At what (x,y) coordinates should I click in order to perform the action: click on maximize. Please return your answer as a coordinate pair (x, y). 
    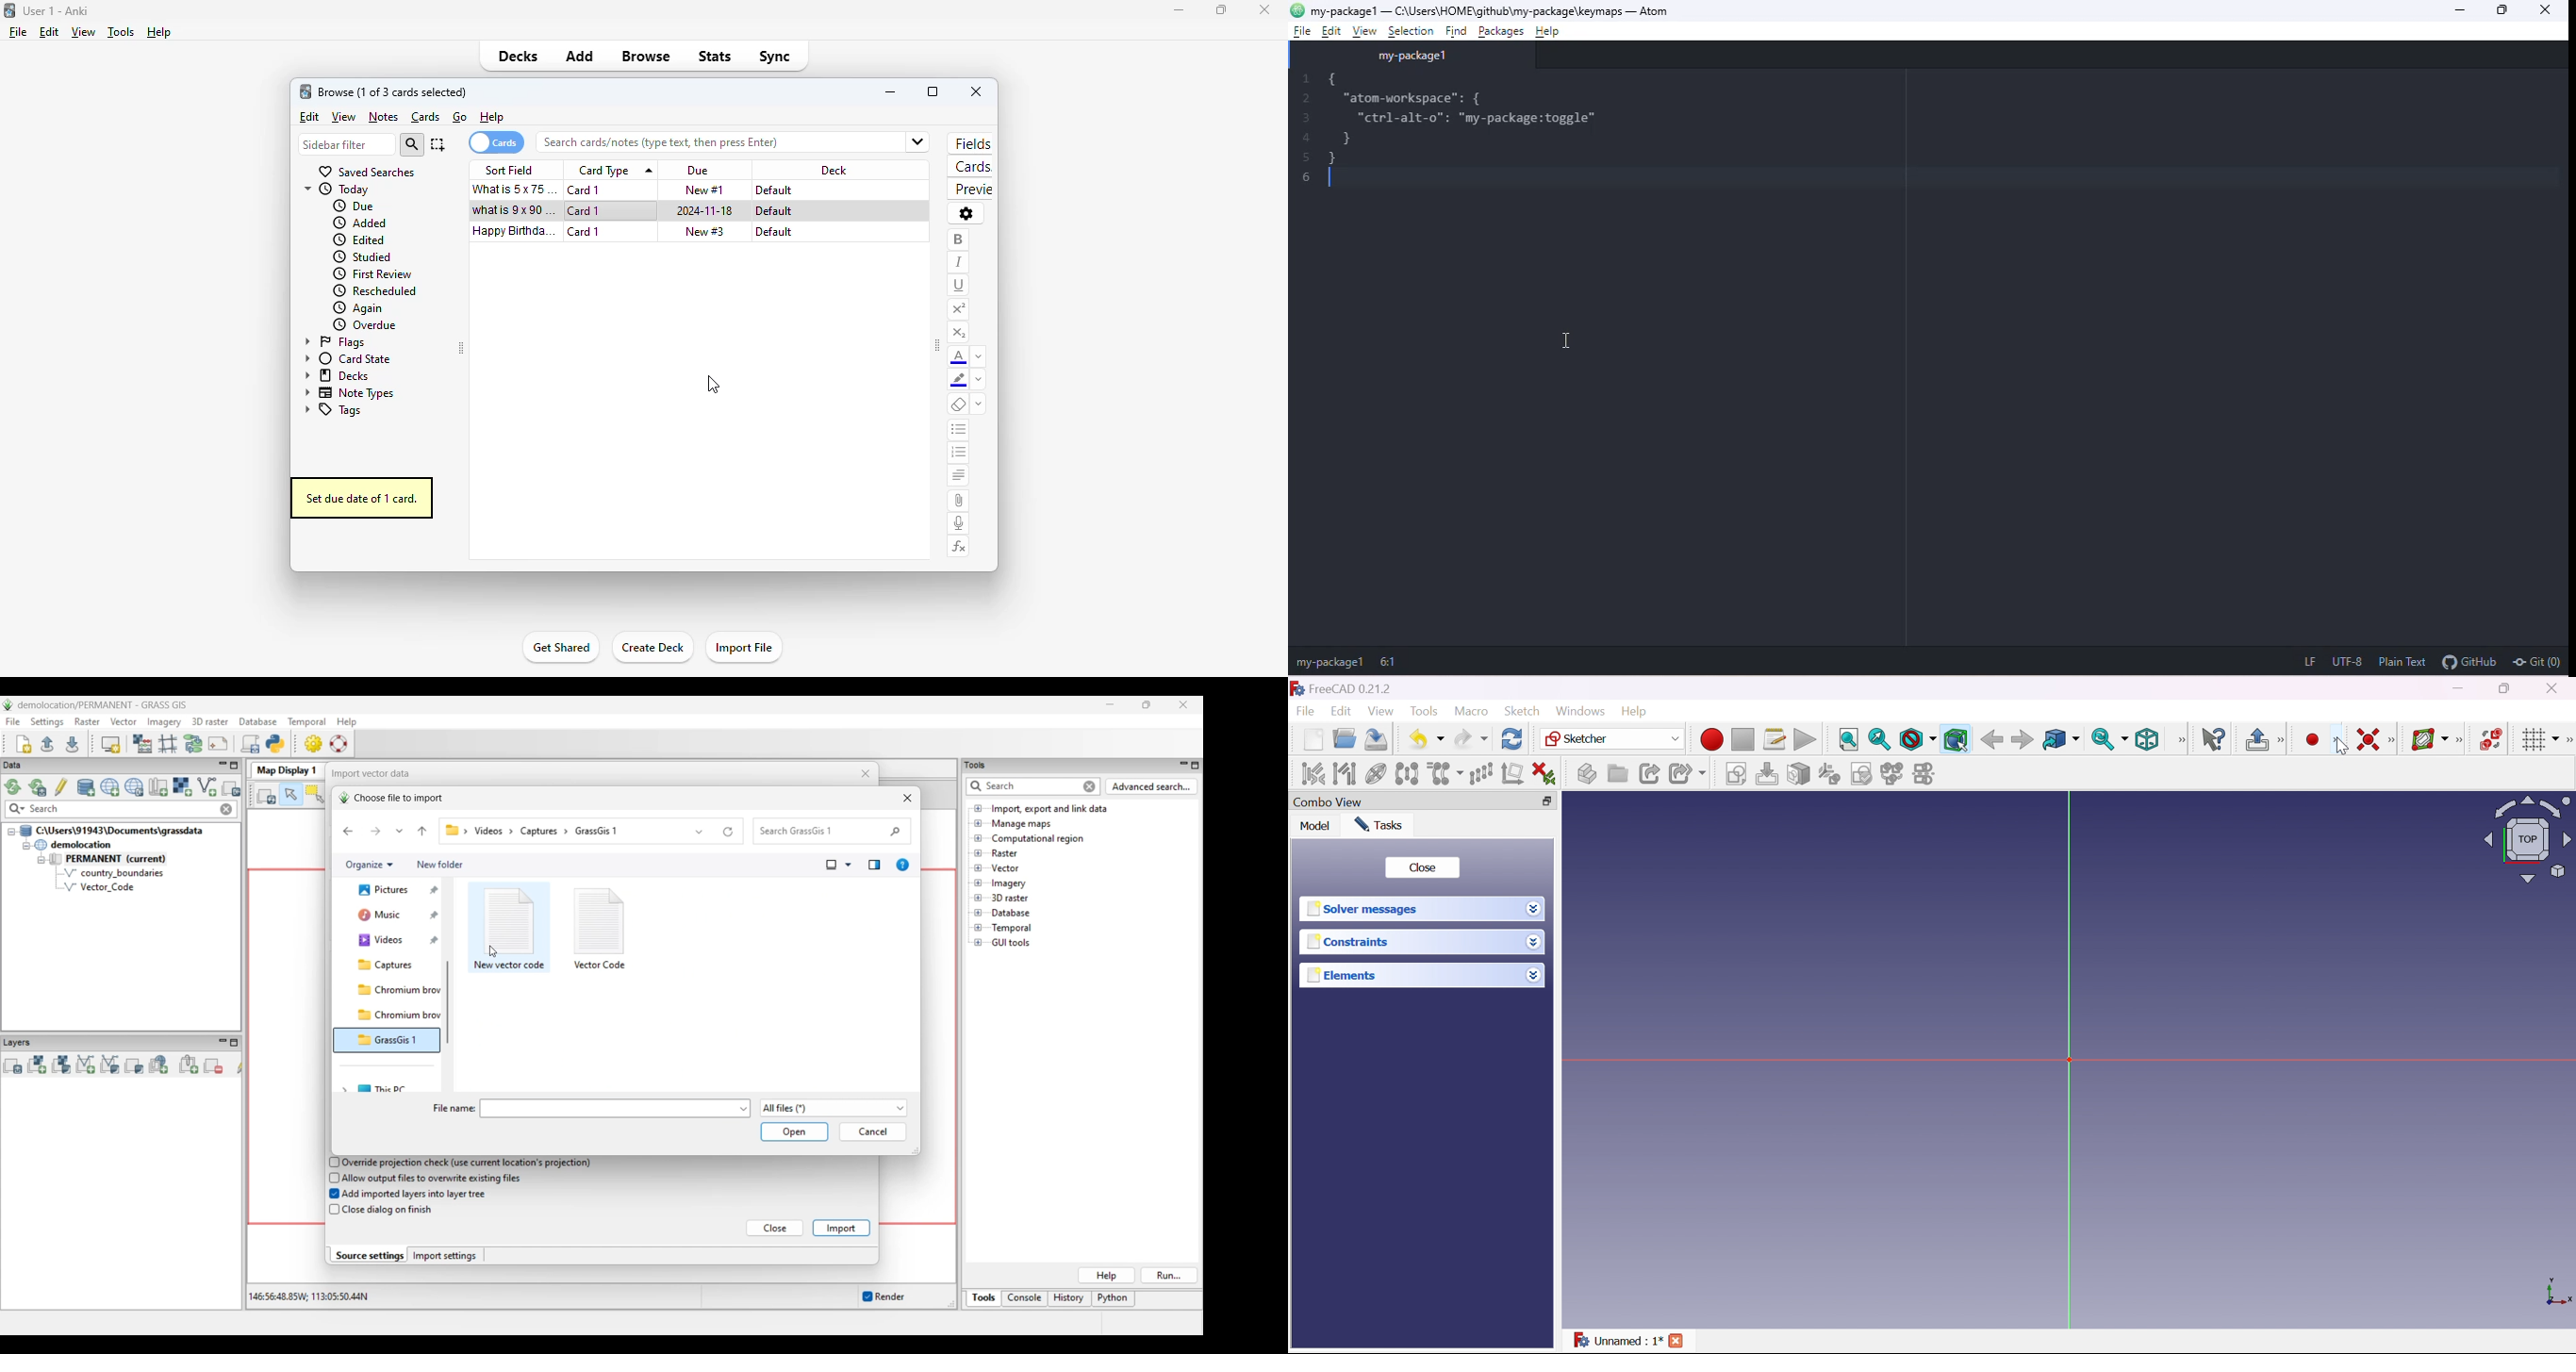
    Looking at the image, I should click on (933, 91).